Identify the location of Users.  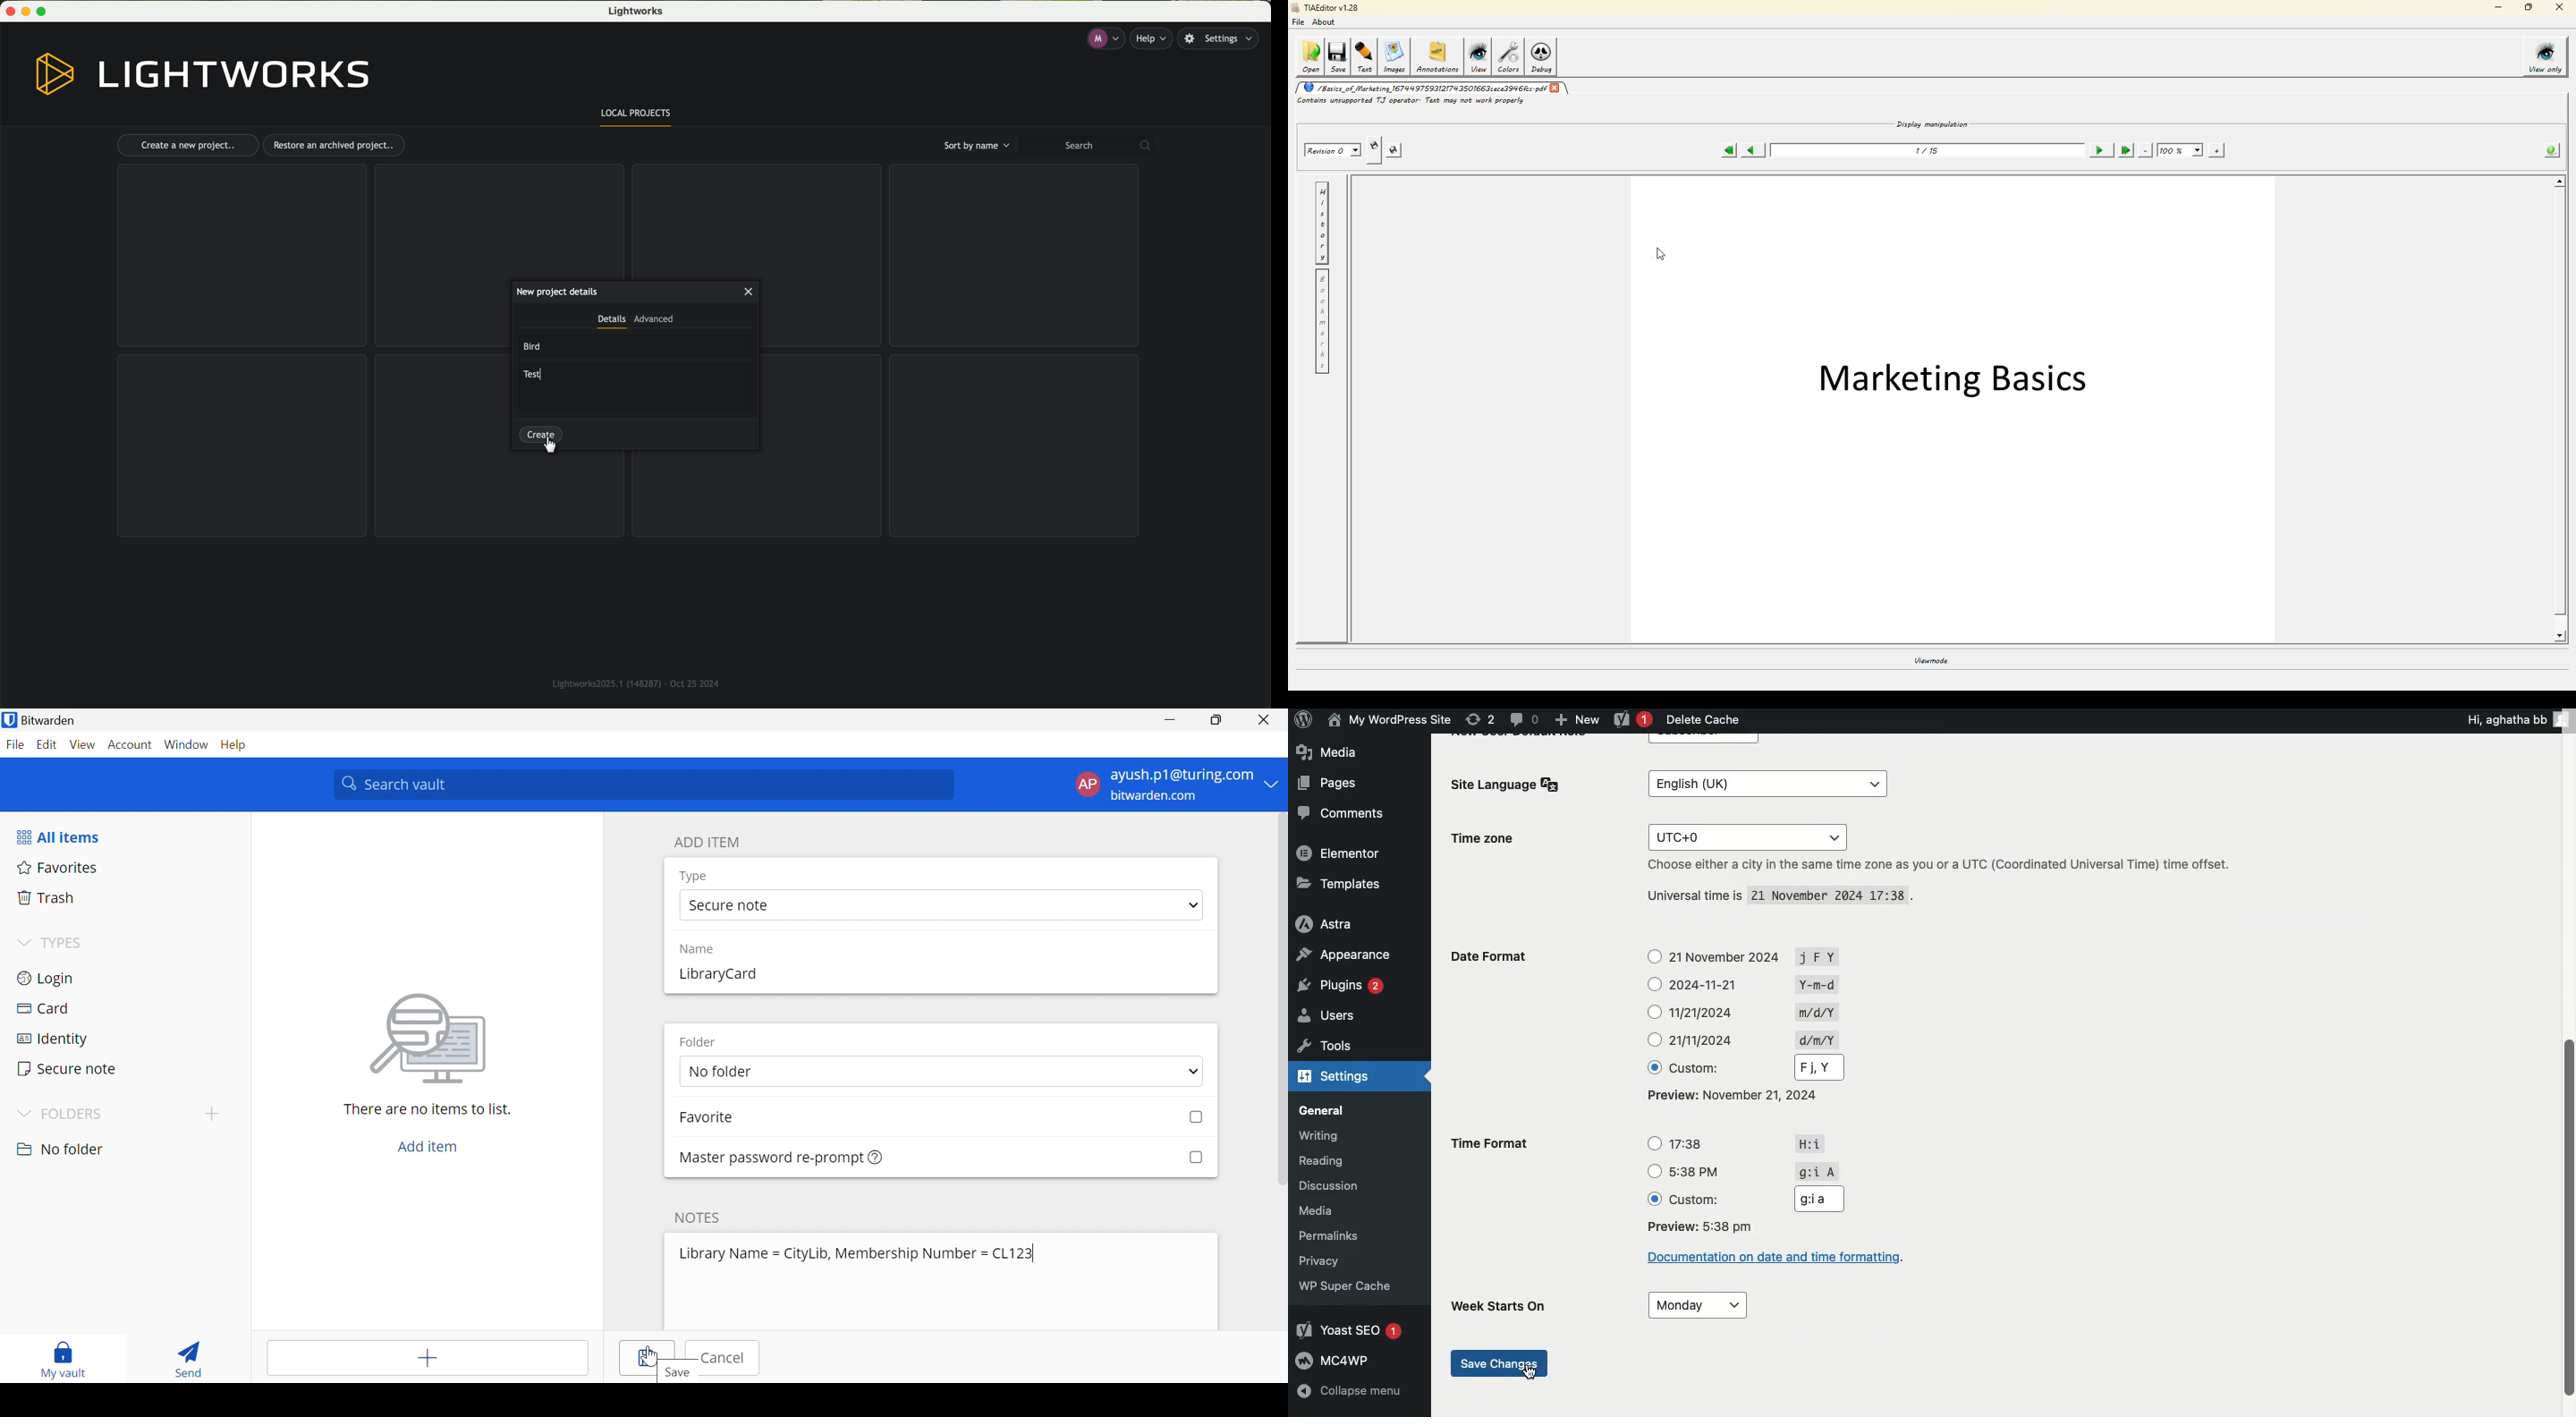
(1340, 1019).